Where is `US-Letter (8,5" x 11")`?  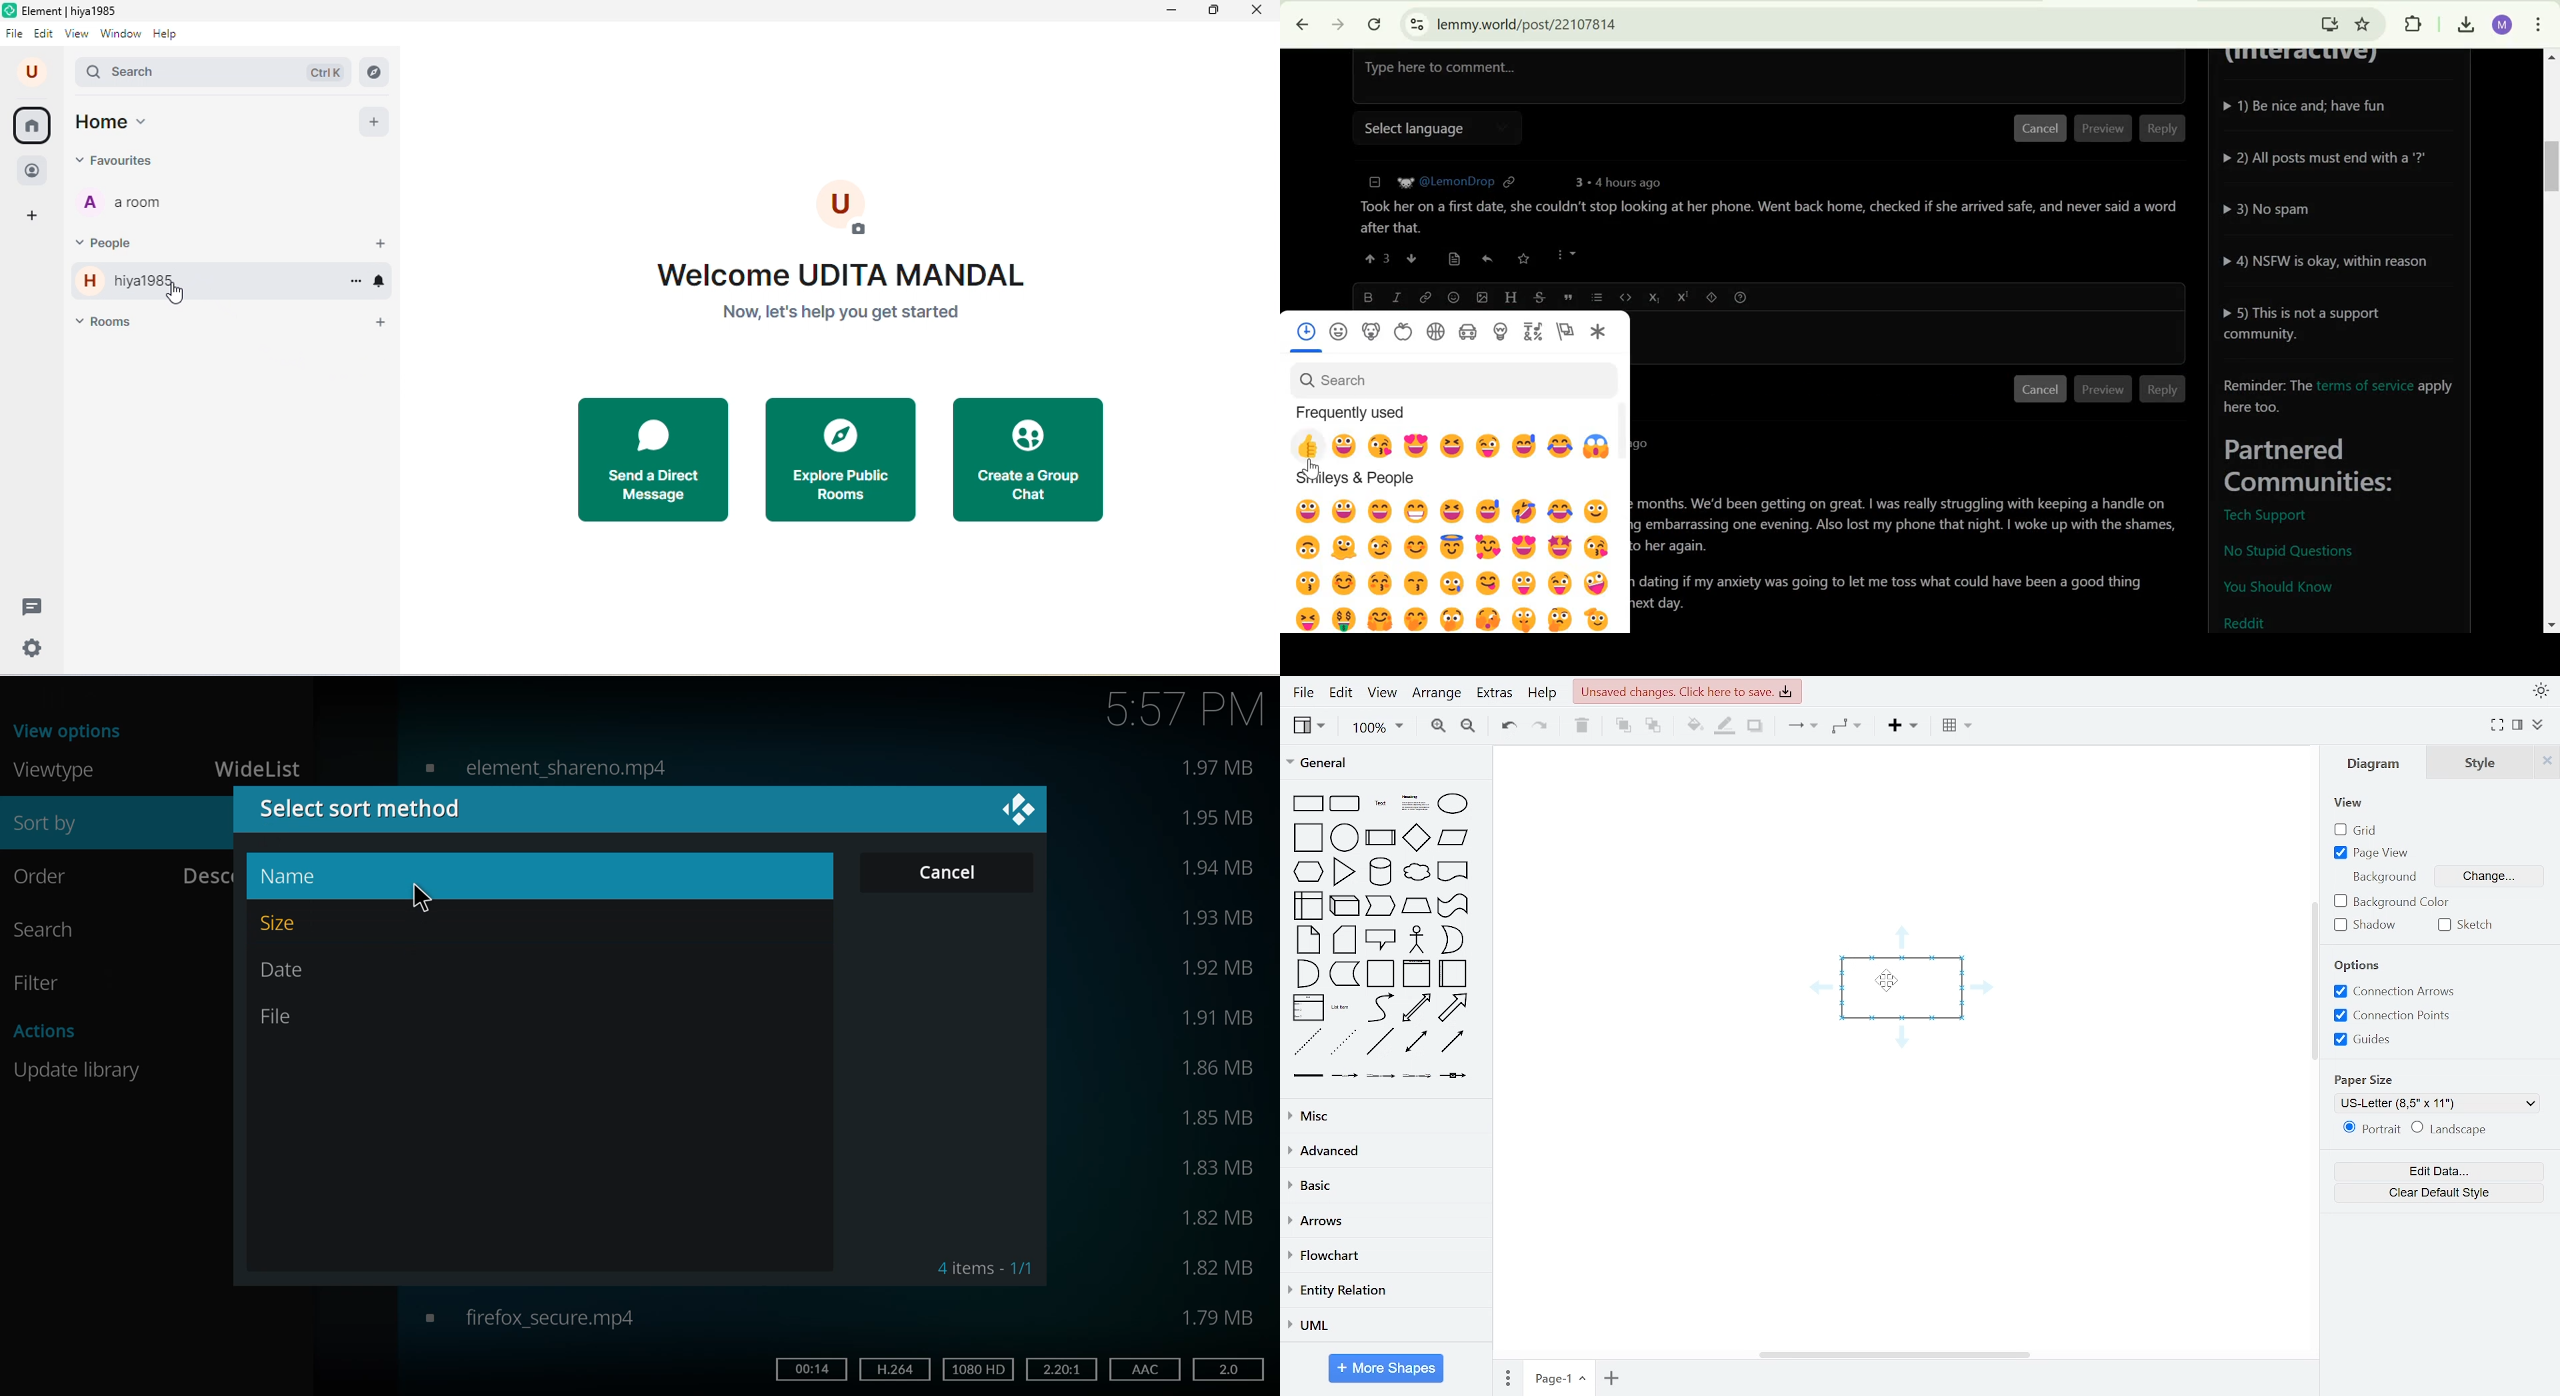
US-Letter (8,5" x 11") is located at coordinates (2434, 1104).